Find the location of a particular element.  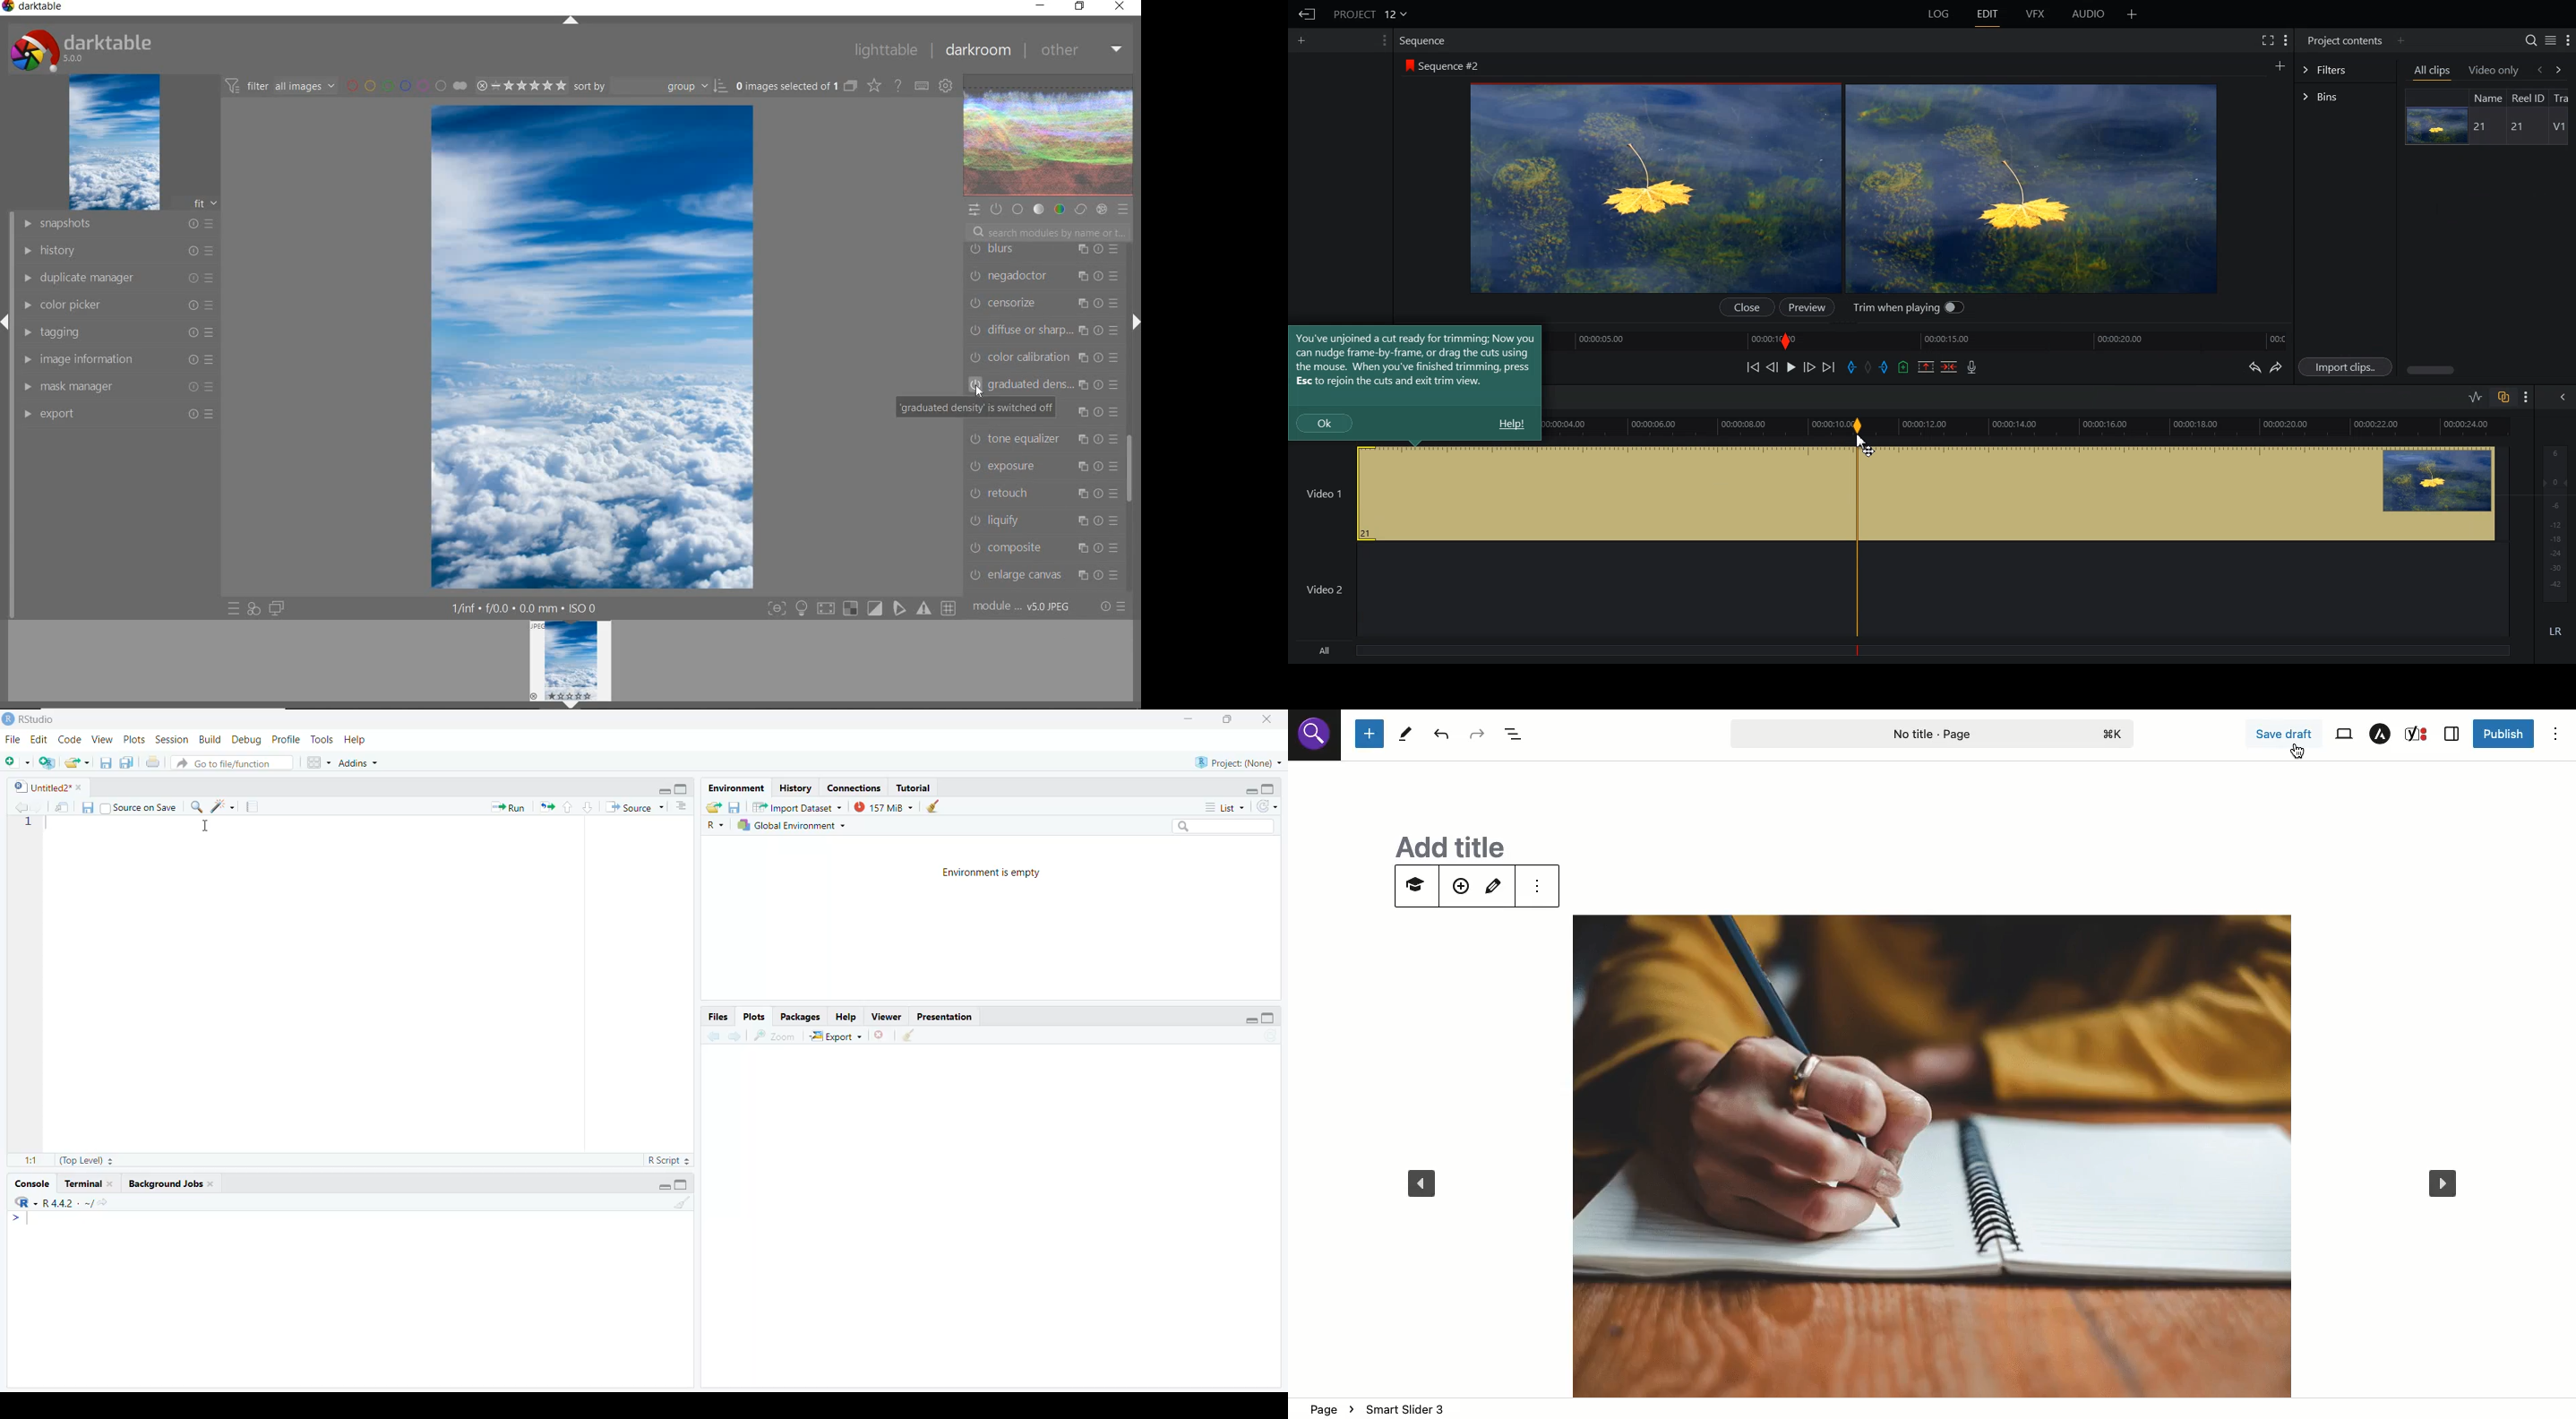

next plot is located at coordinates (734, 1036).